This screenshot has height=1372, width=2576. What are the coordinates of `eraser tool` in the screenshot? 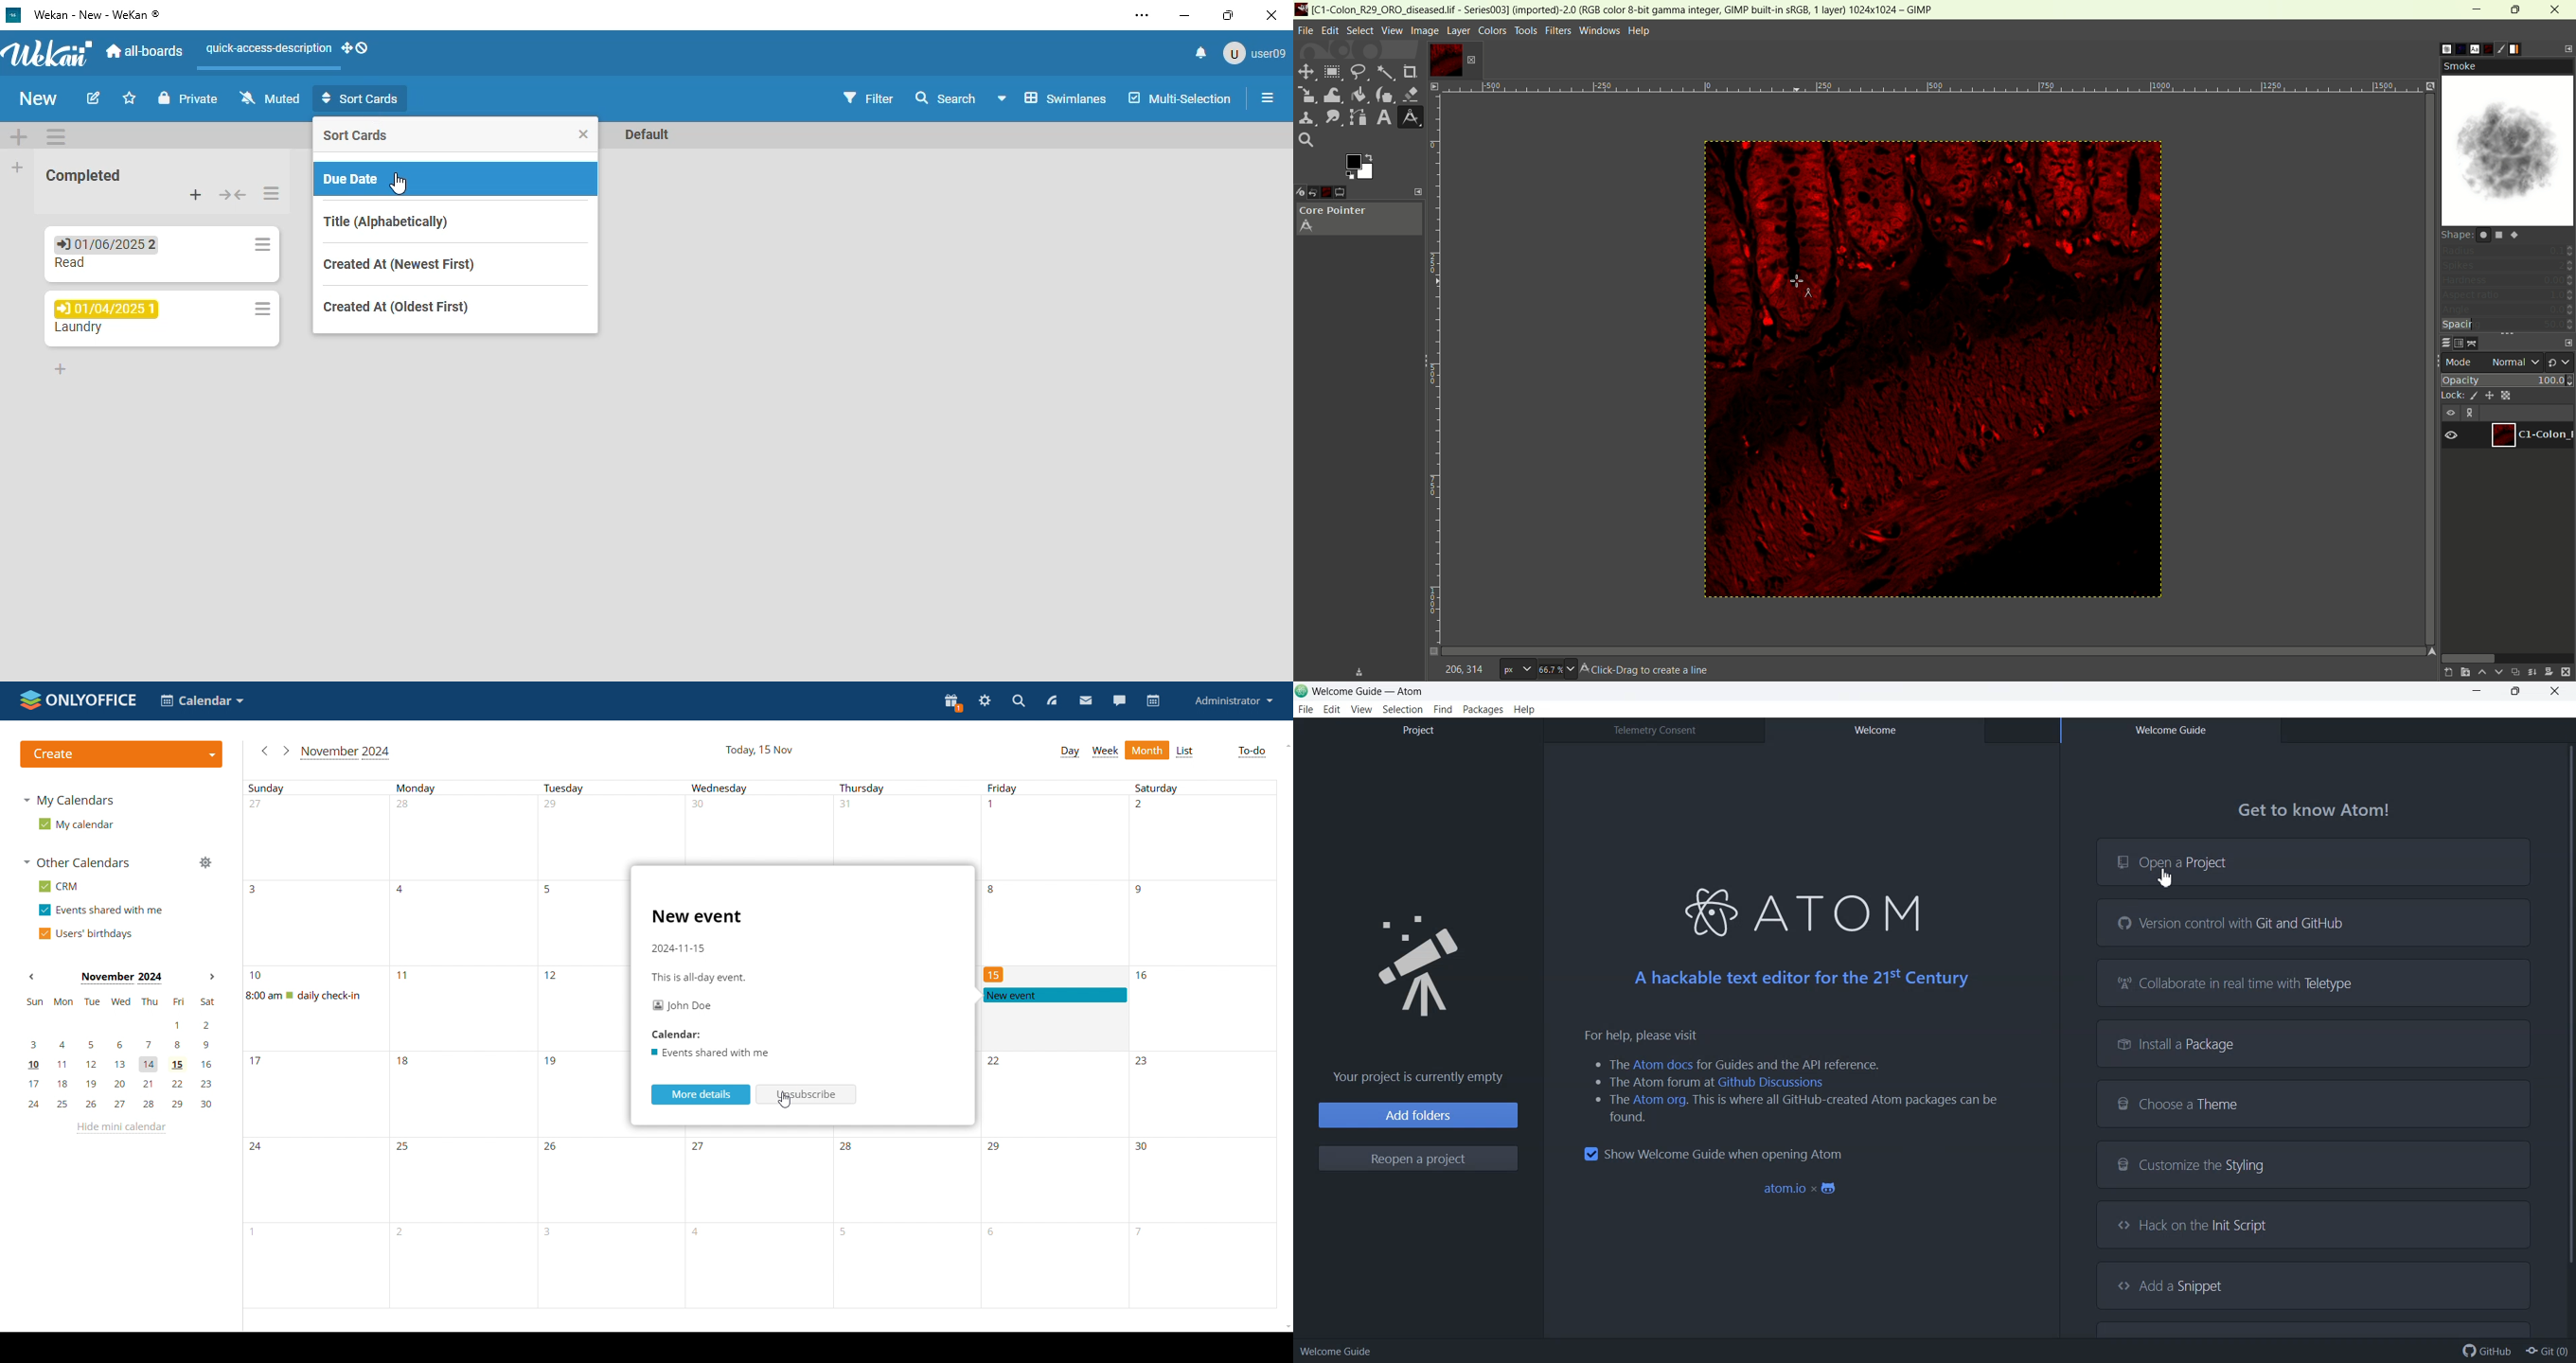 It's located at (1413, 93).